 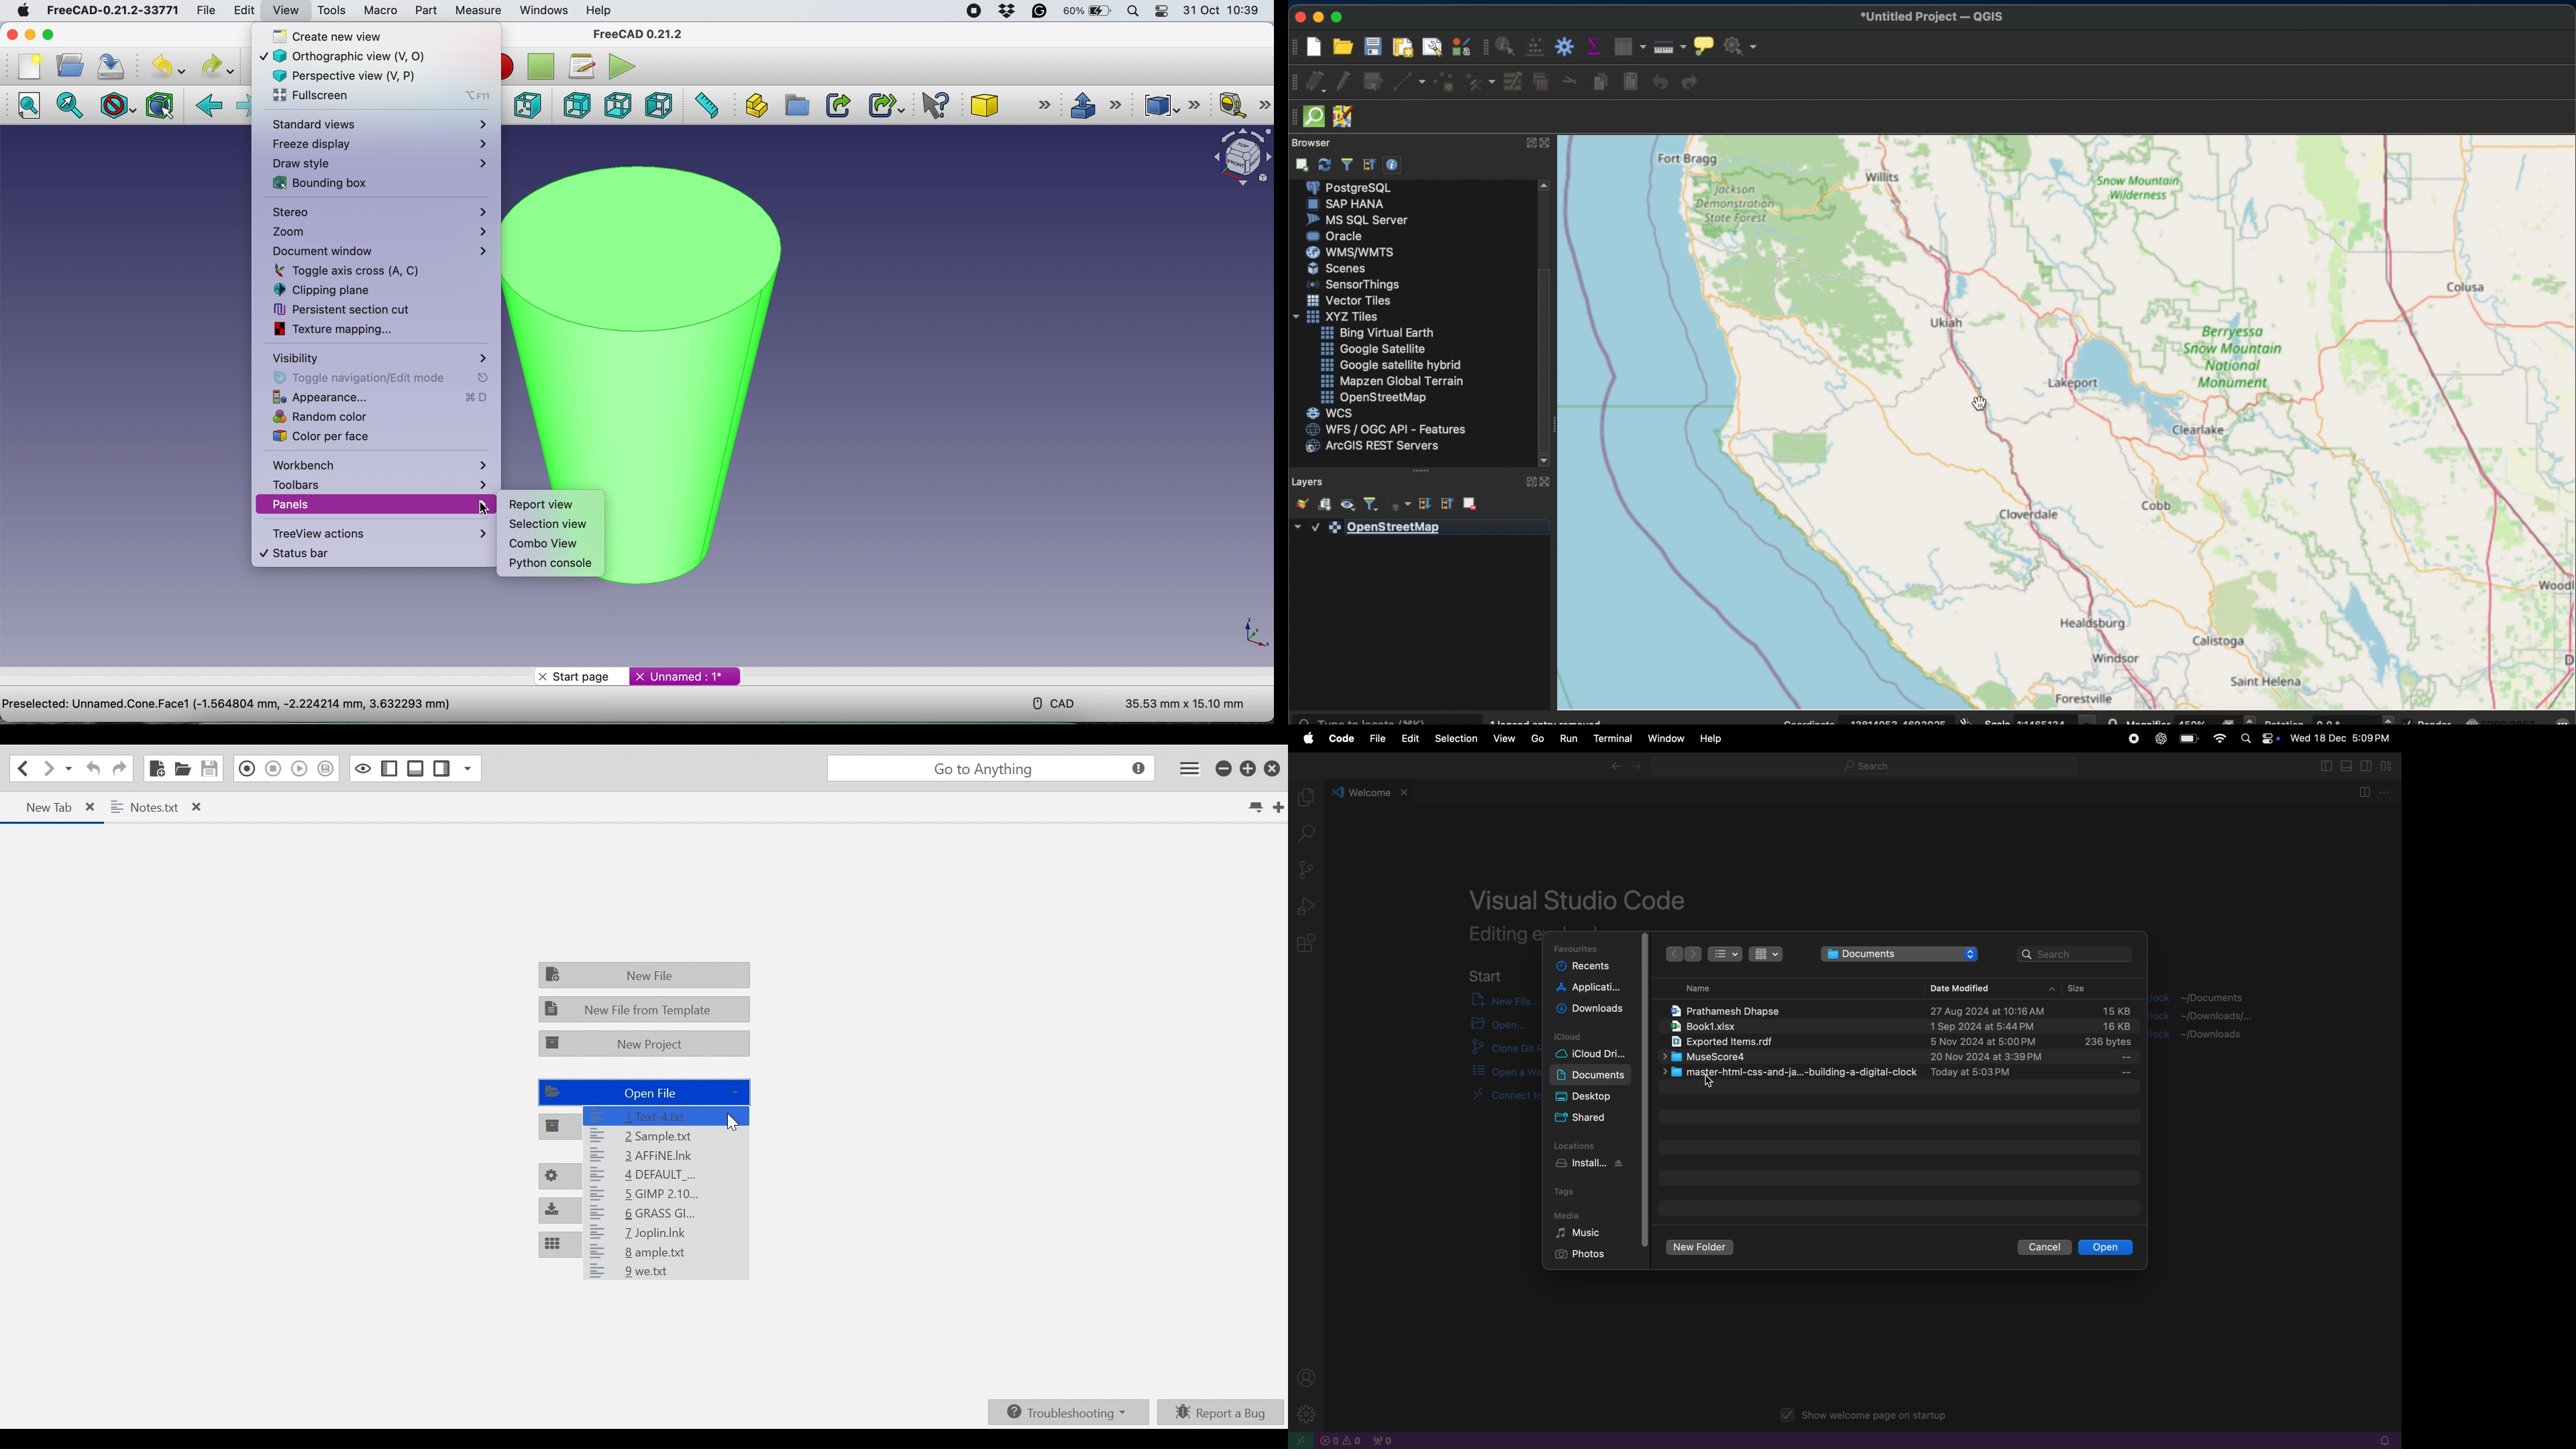 I want to click on file, so click(x=202, y=10).